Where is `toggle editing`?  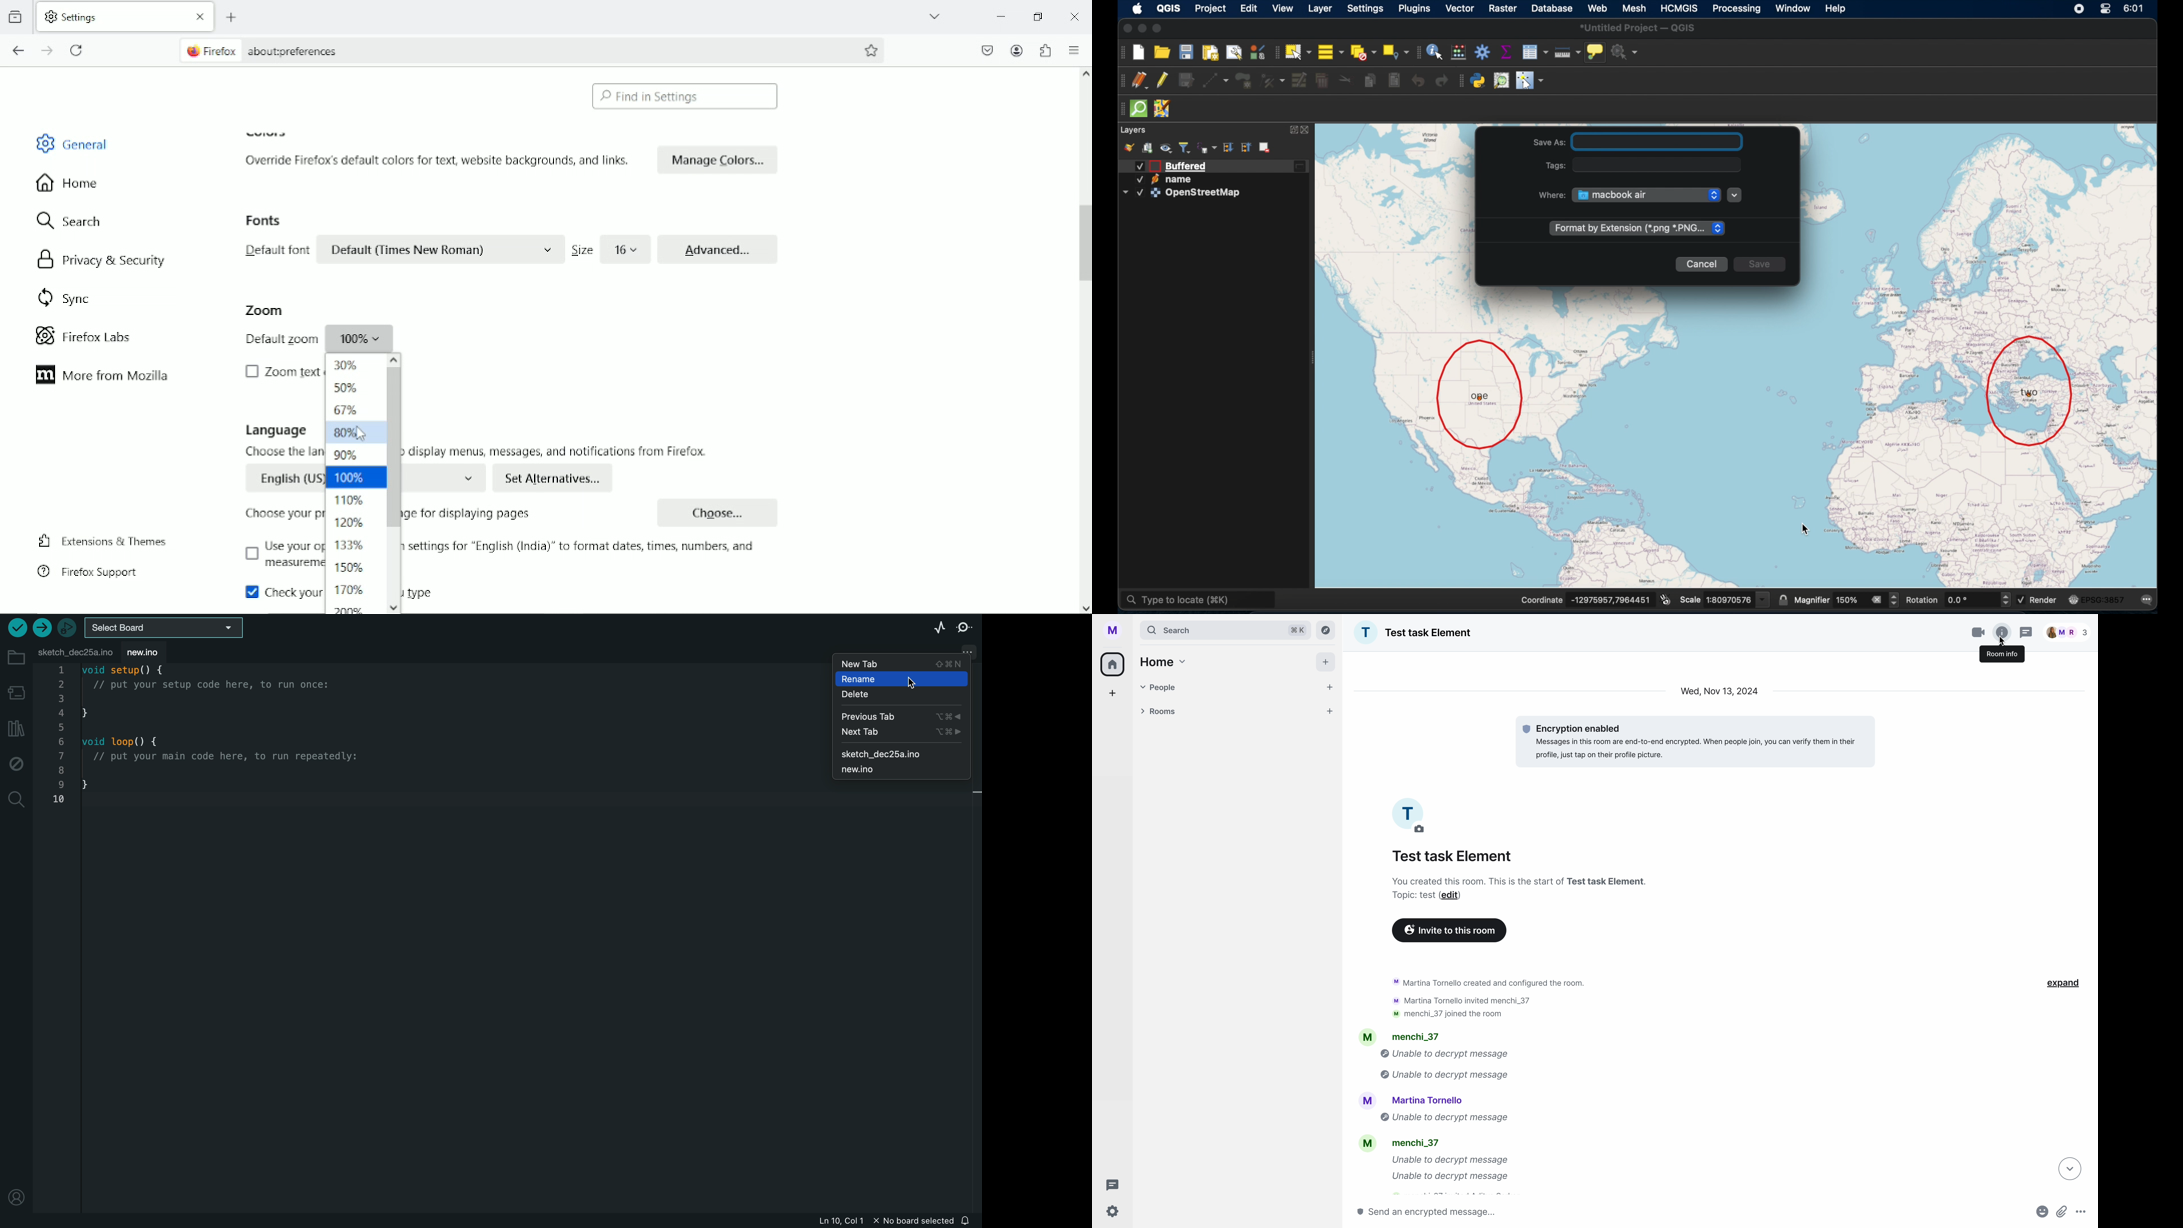 toggle editing is located at coordinates (1161, 80).